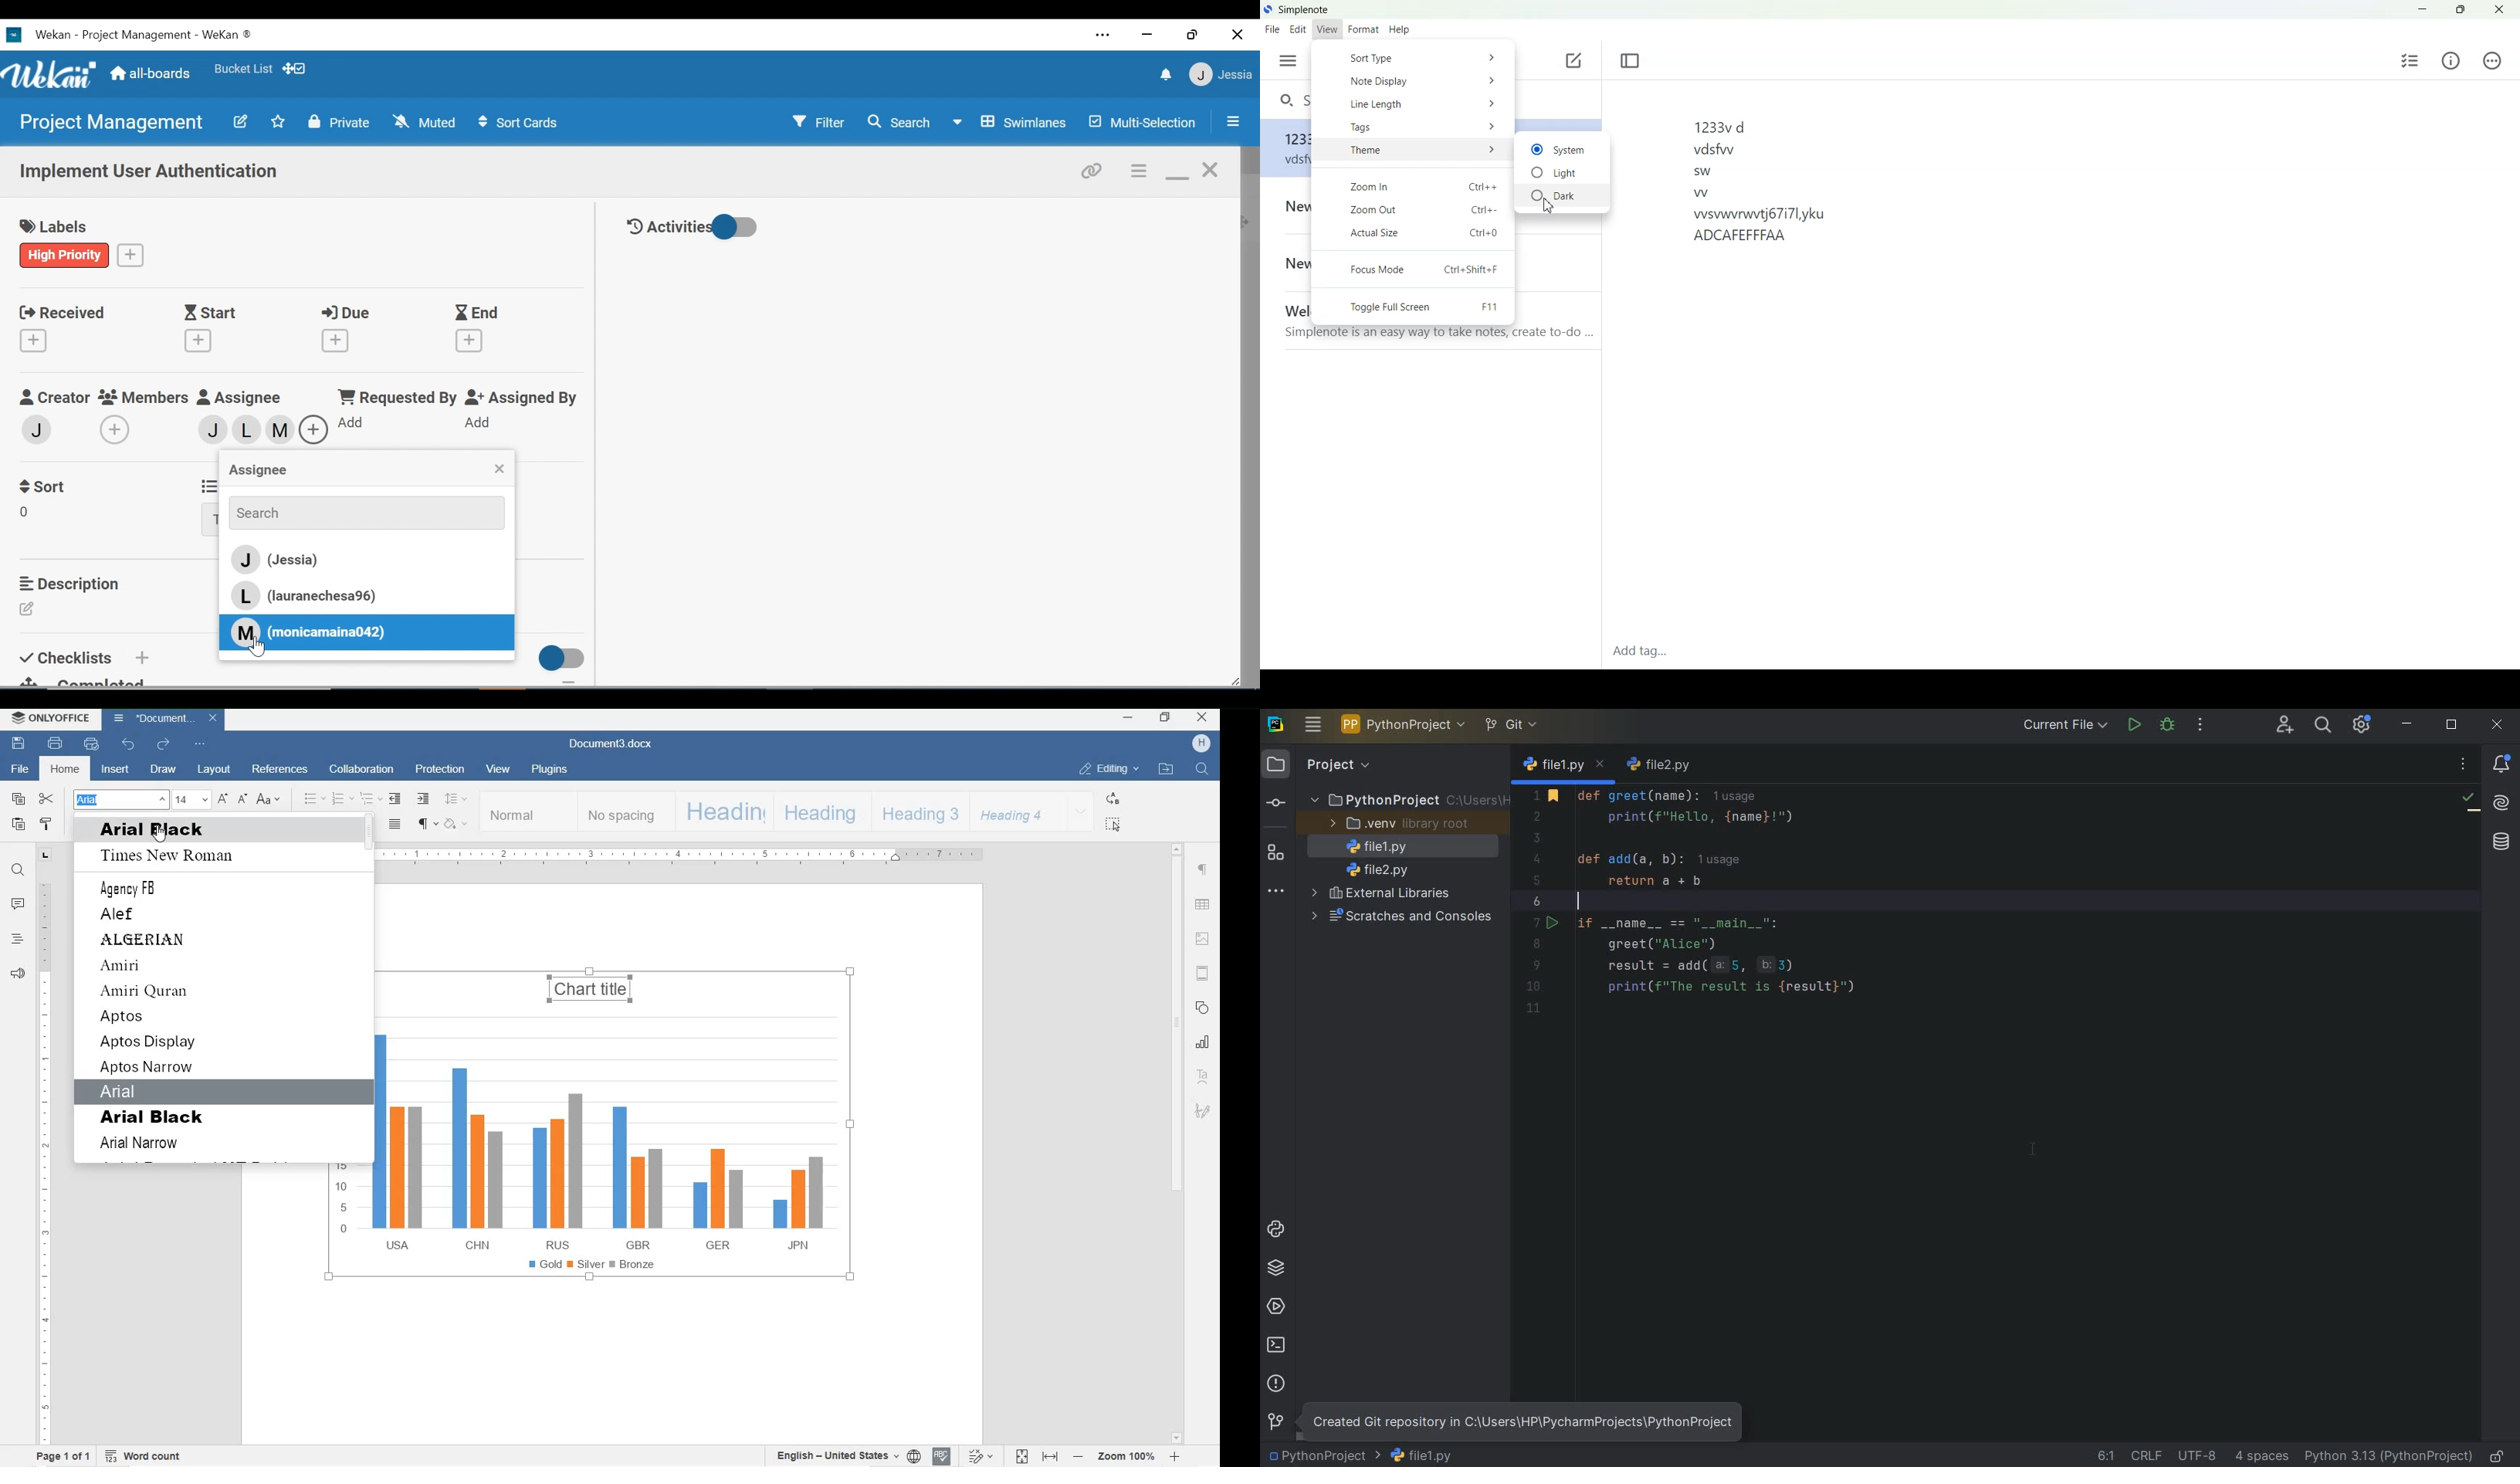 The height and width of the screenshot is (1484, 2520). What do you see at coordinates (722, 812) in the screenshot?
I see `HEADING 1` at bounding box center [722, 812].